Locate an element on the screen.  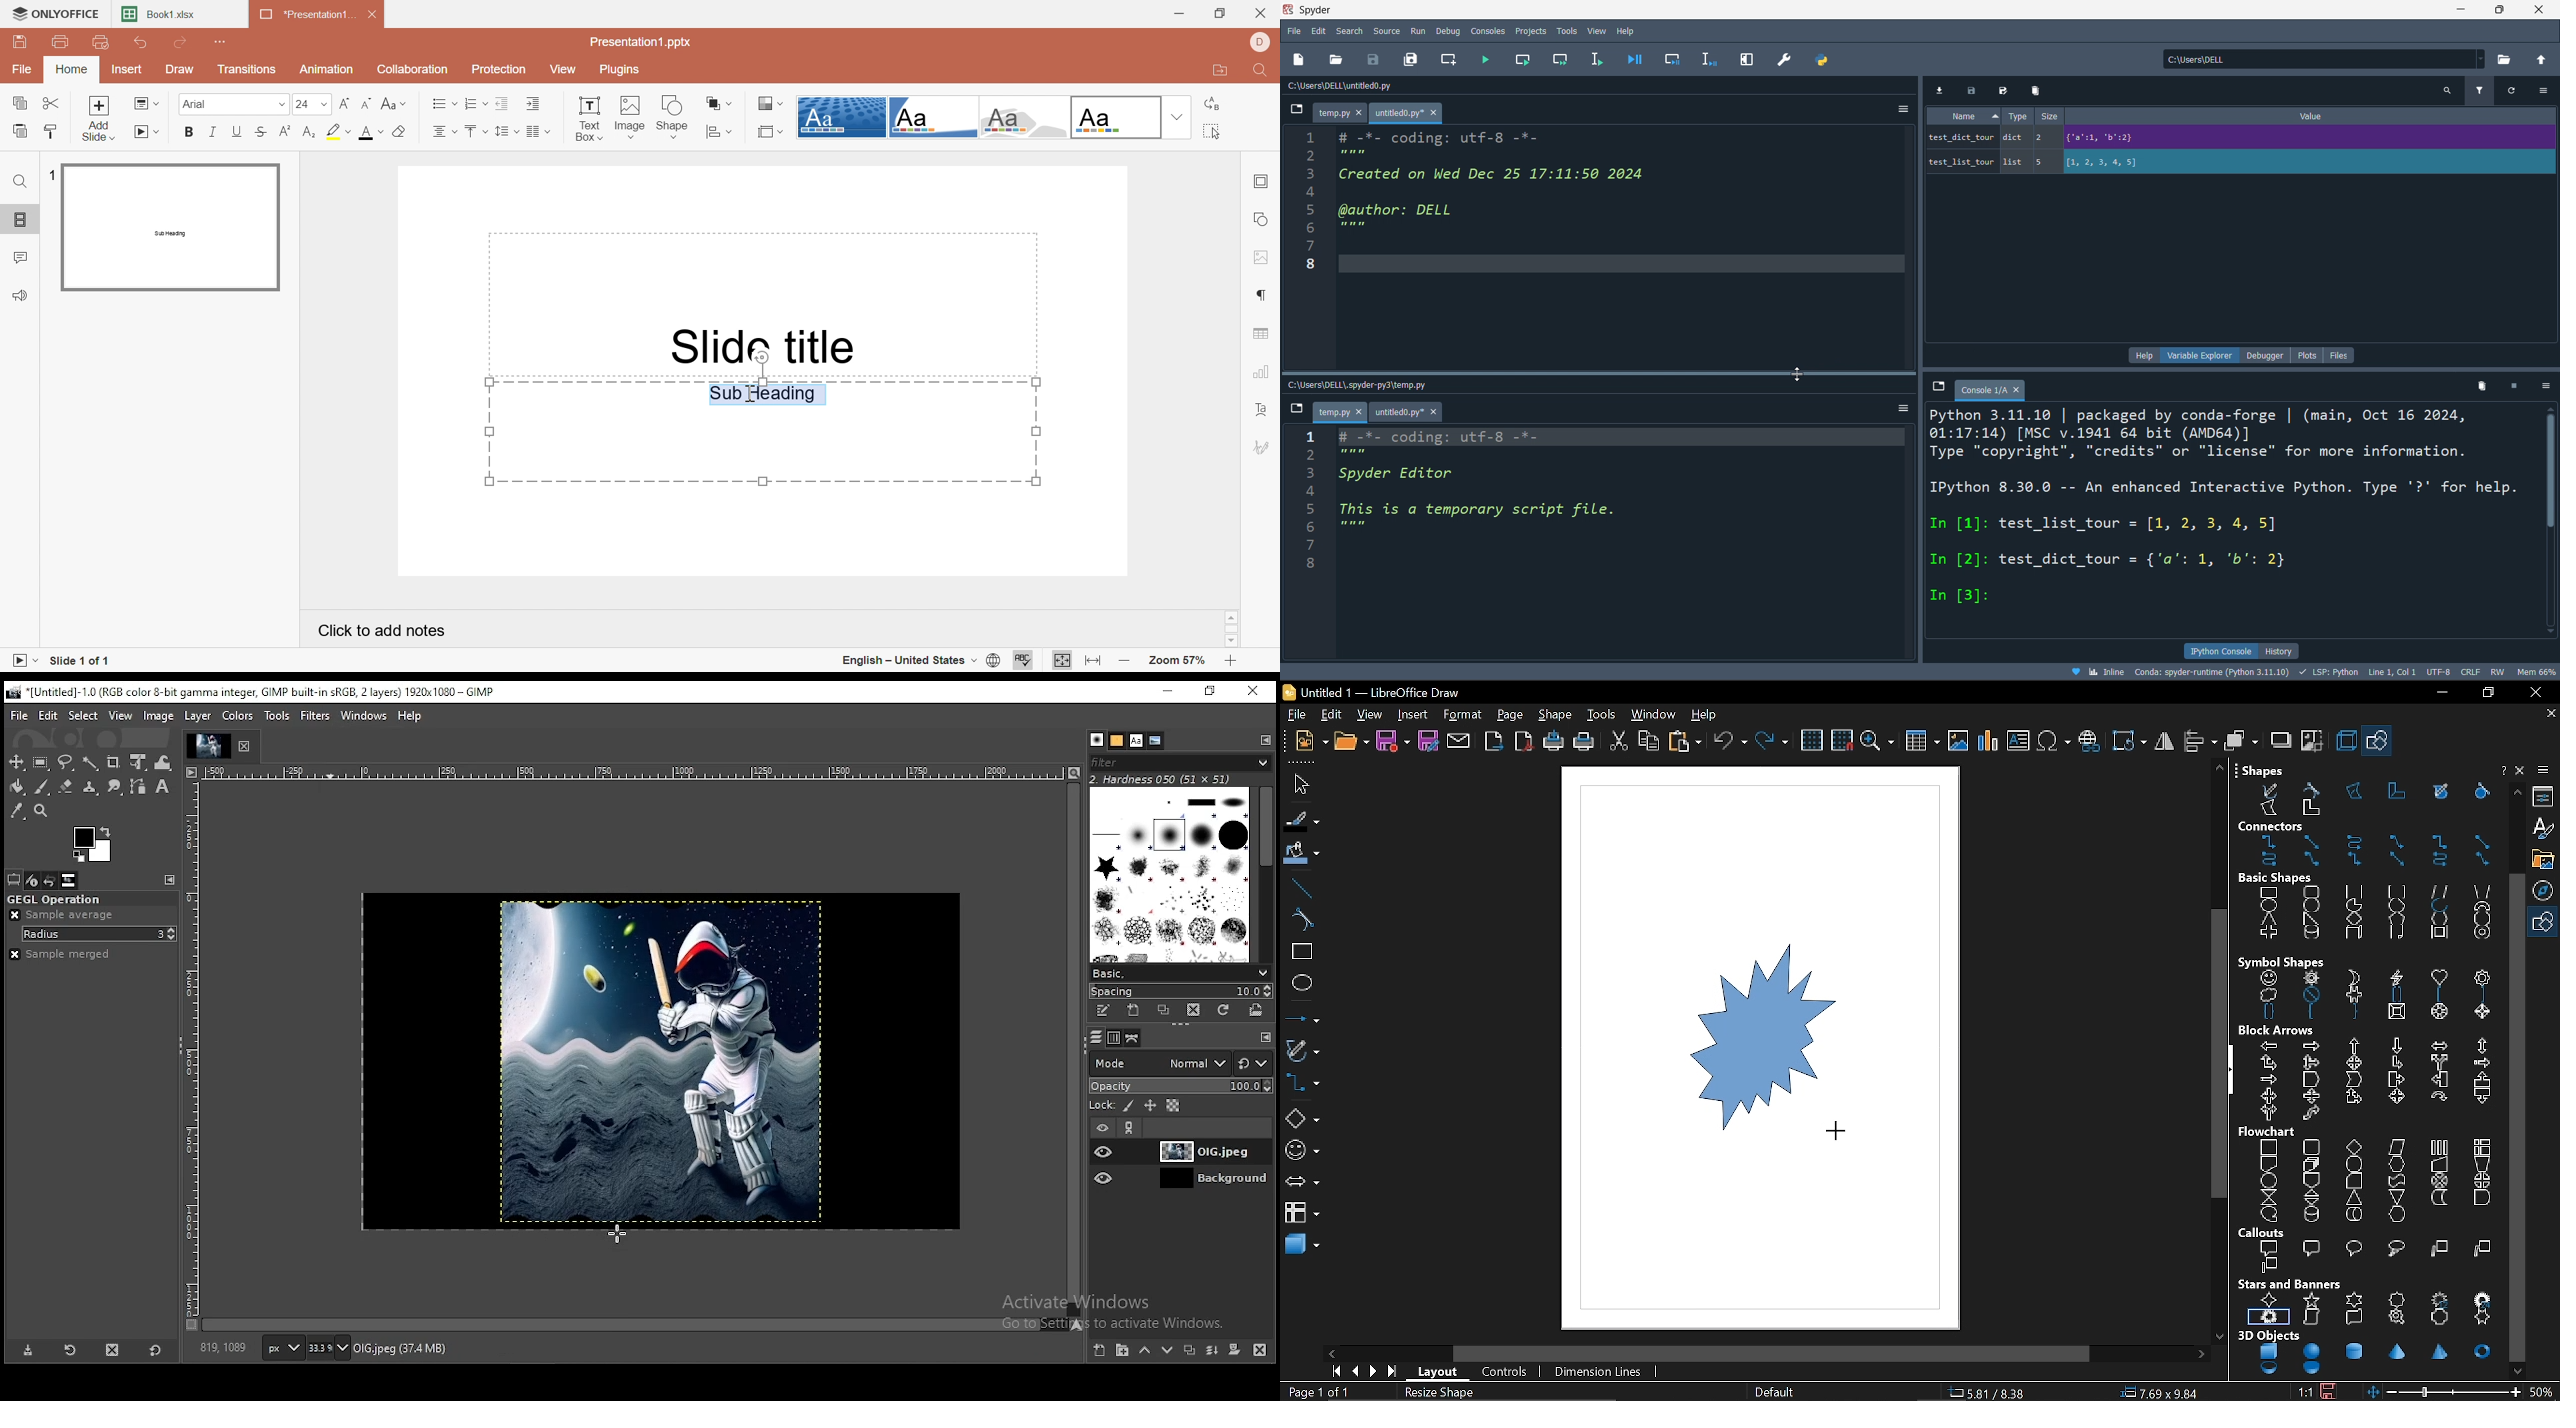
Layout is located at coordinates (1441, 1372).